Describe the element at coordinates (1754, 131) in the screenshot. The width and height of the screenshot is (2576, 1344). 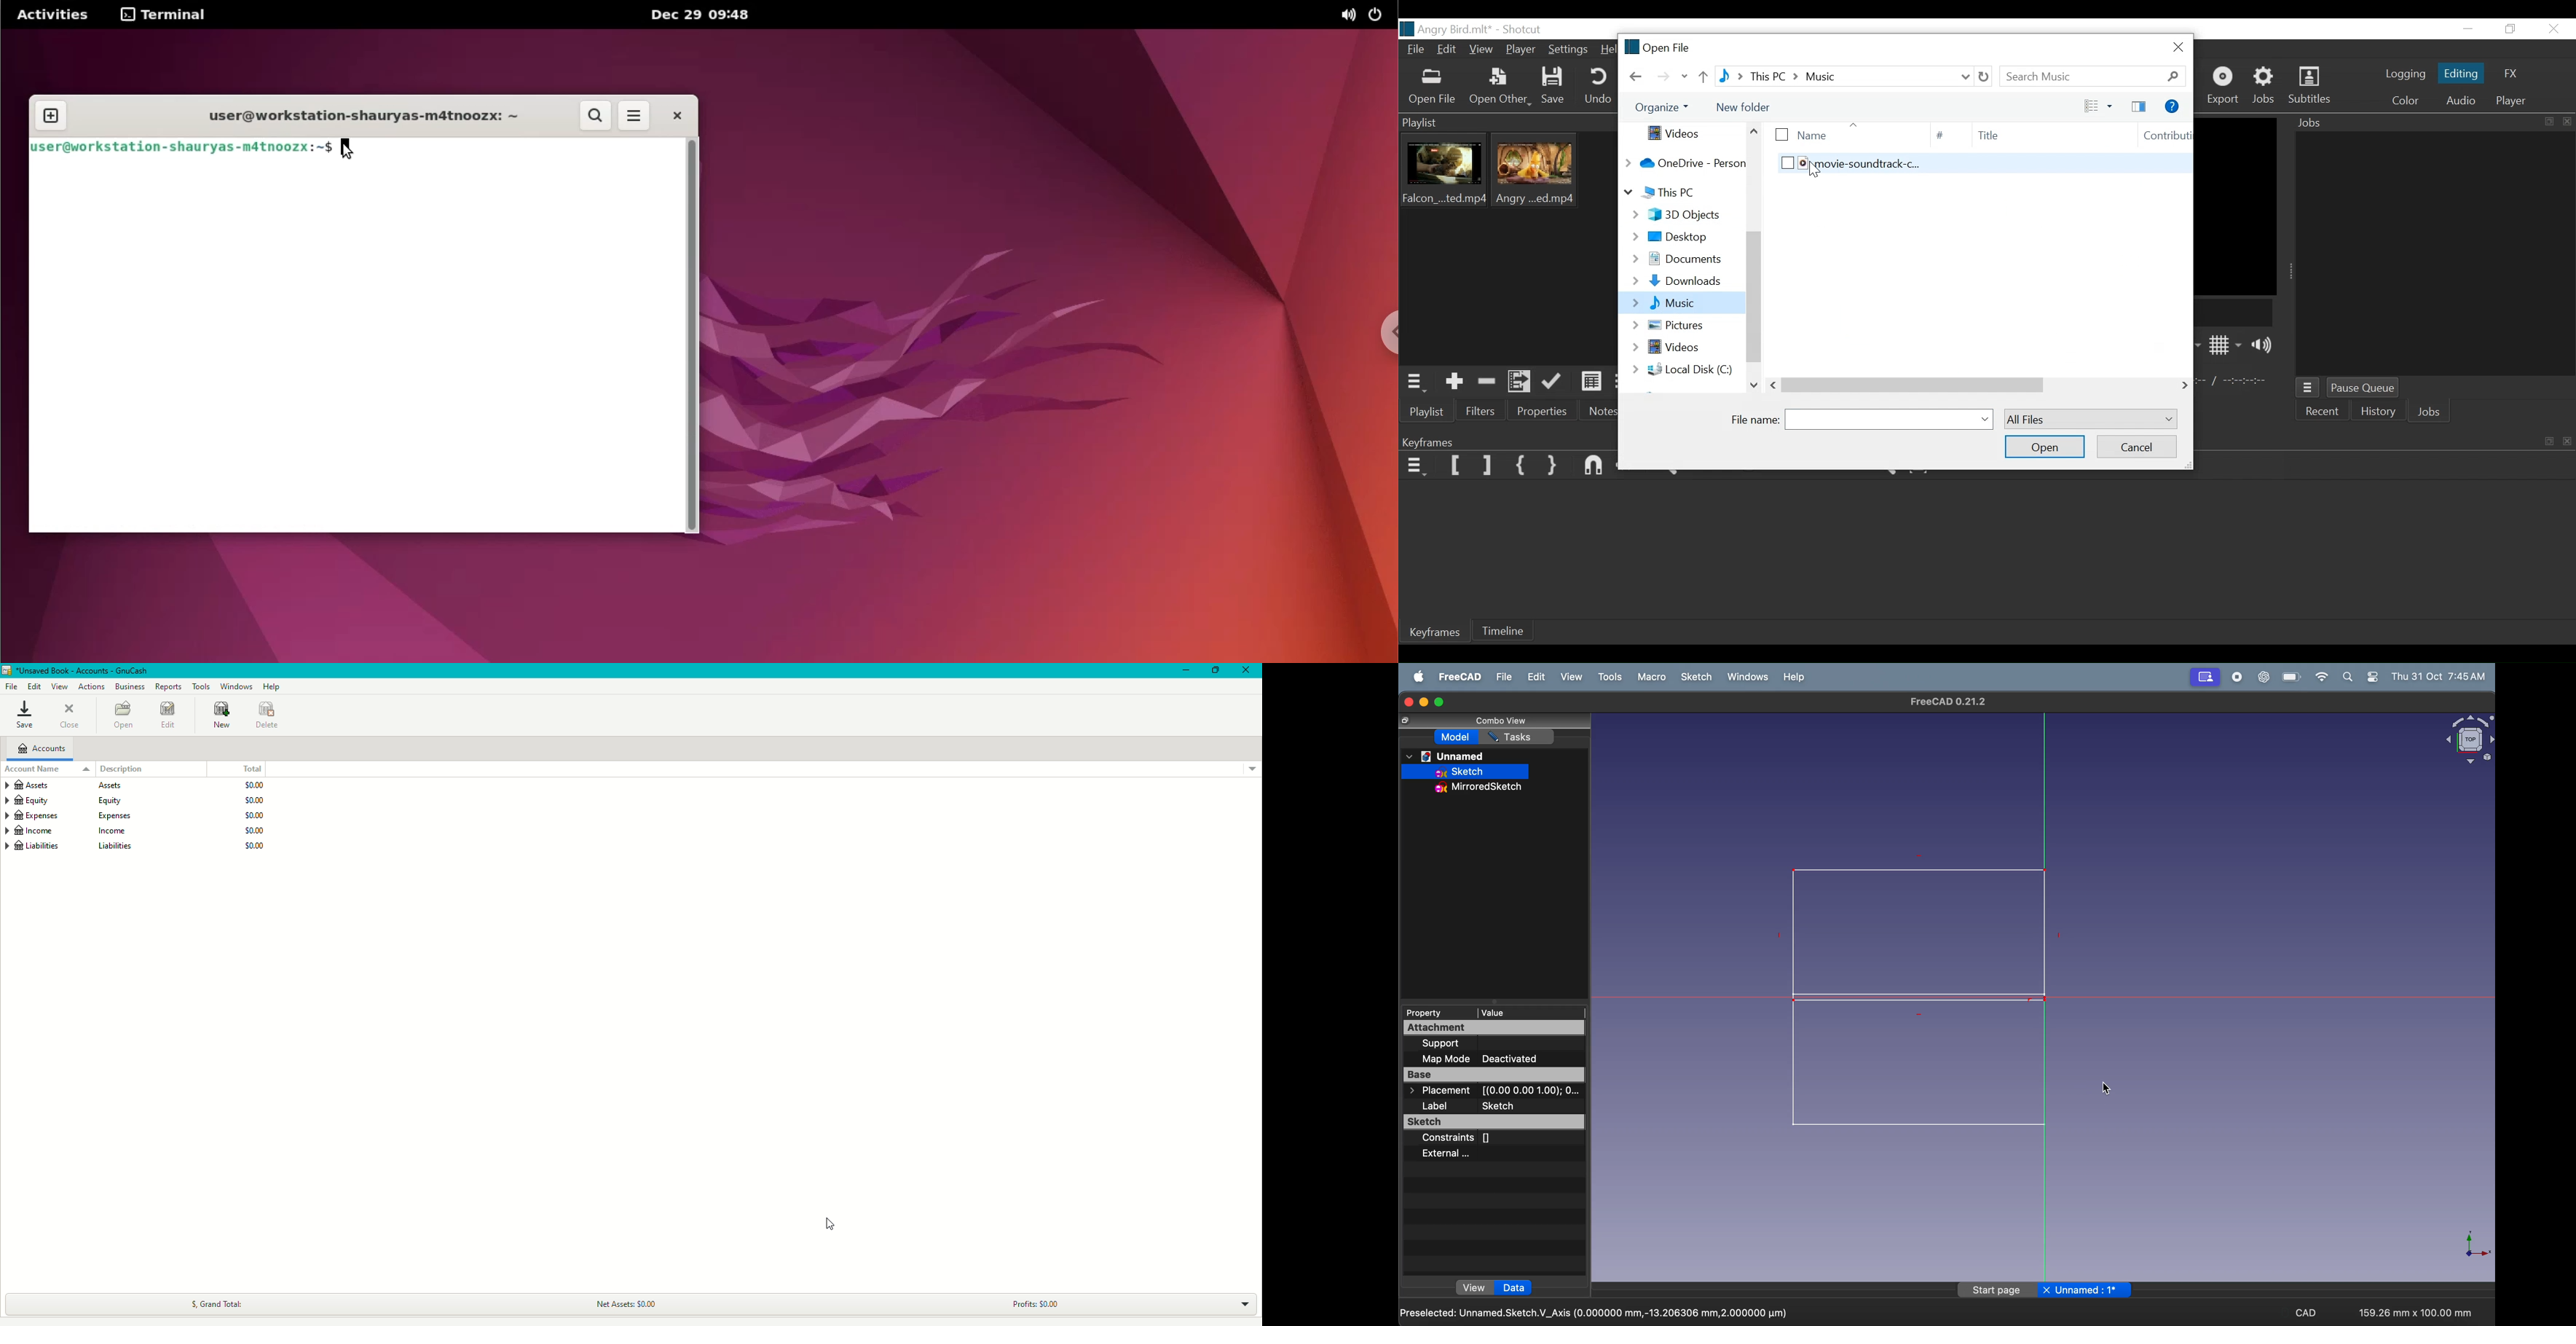
I see `Scroll Up` at that location.